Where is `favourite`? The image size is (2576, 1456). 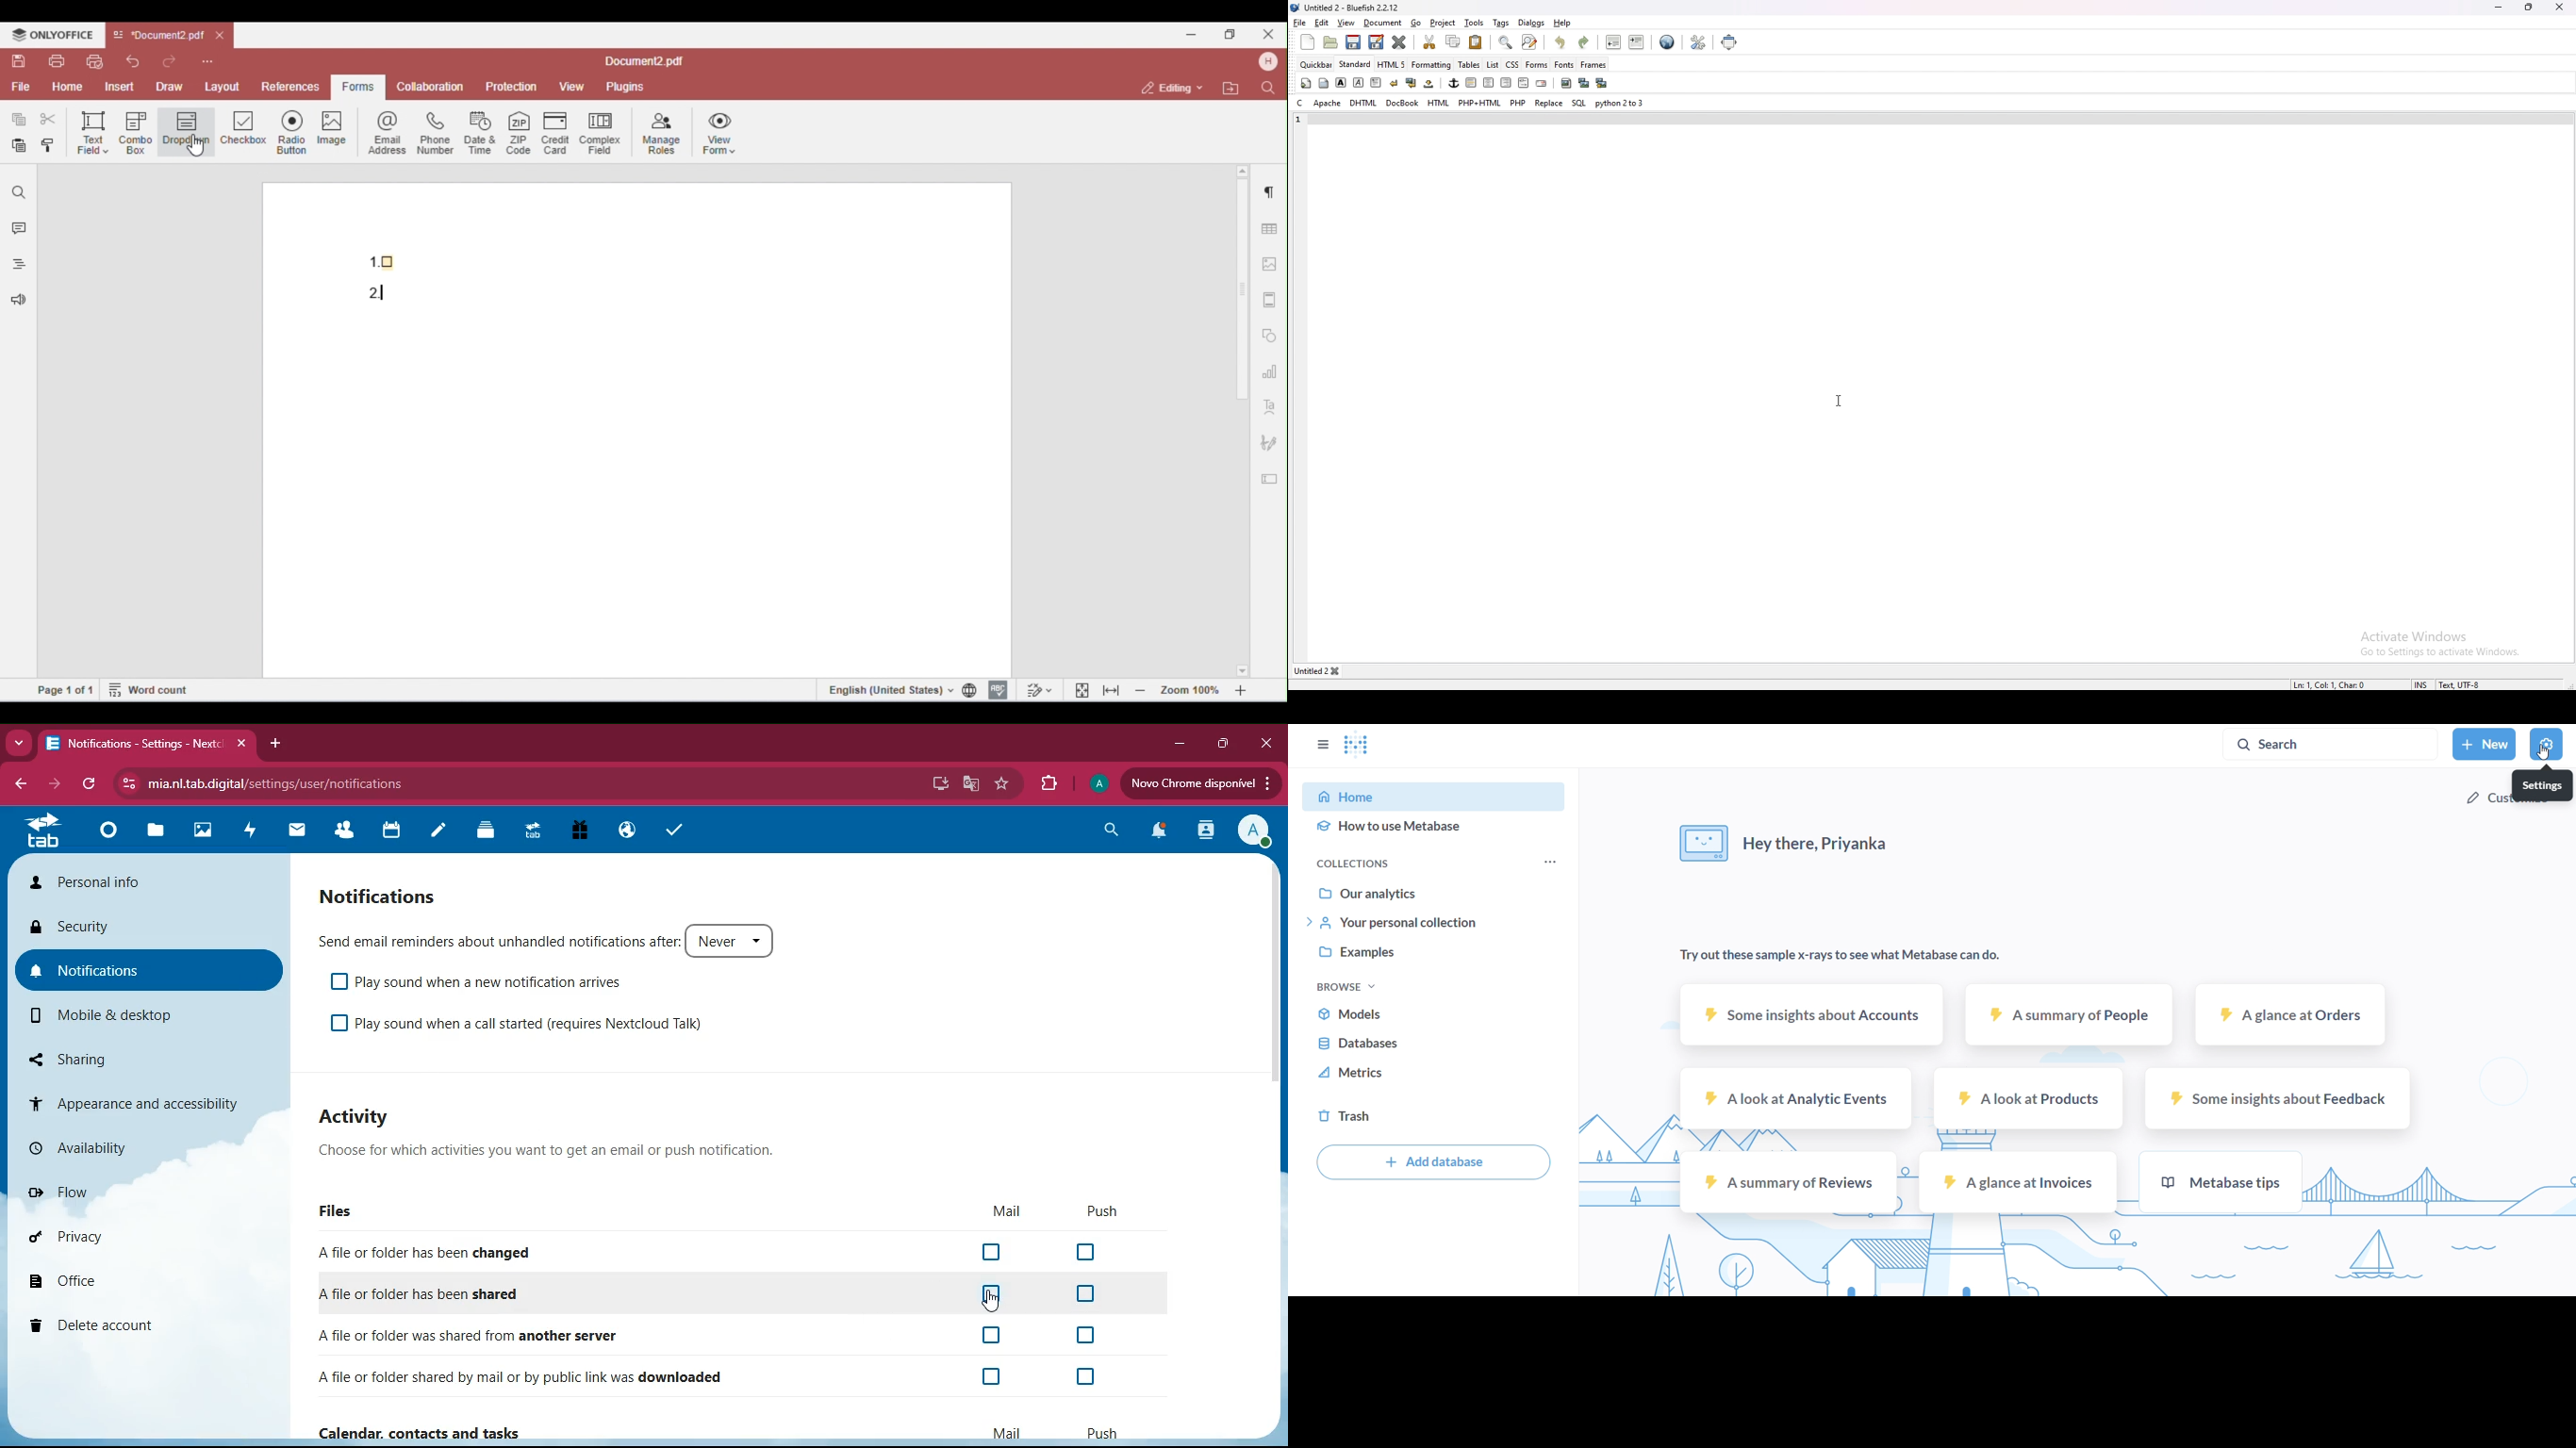 favourite is located at coordinates (1004, 784).